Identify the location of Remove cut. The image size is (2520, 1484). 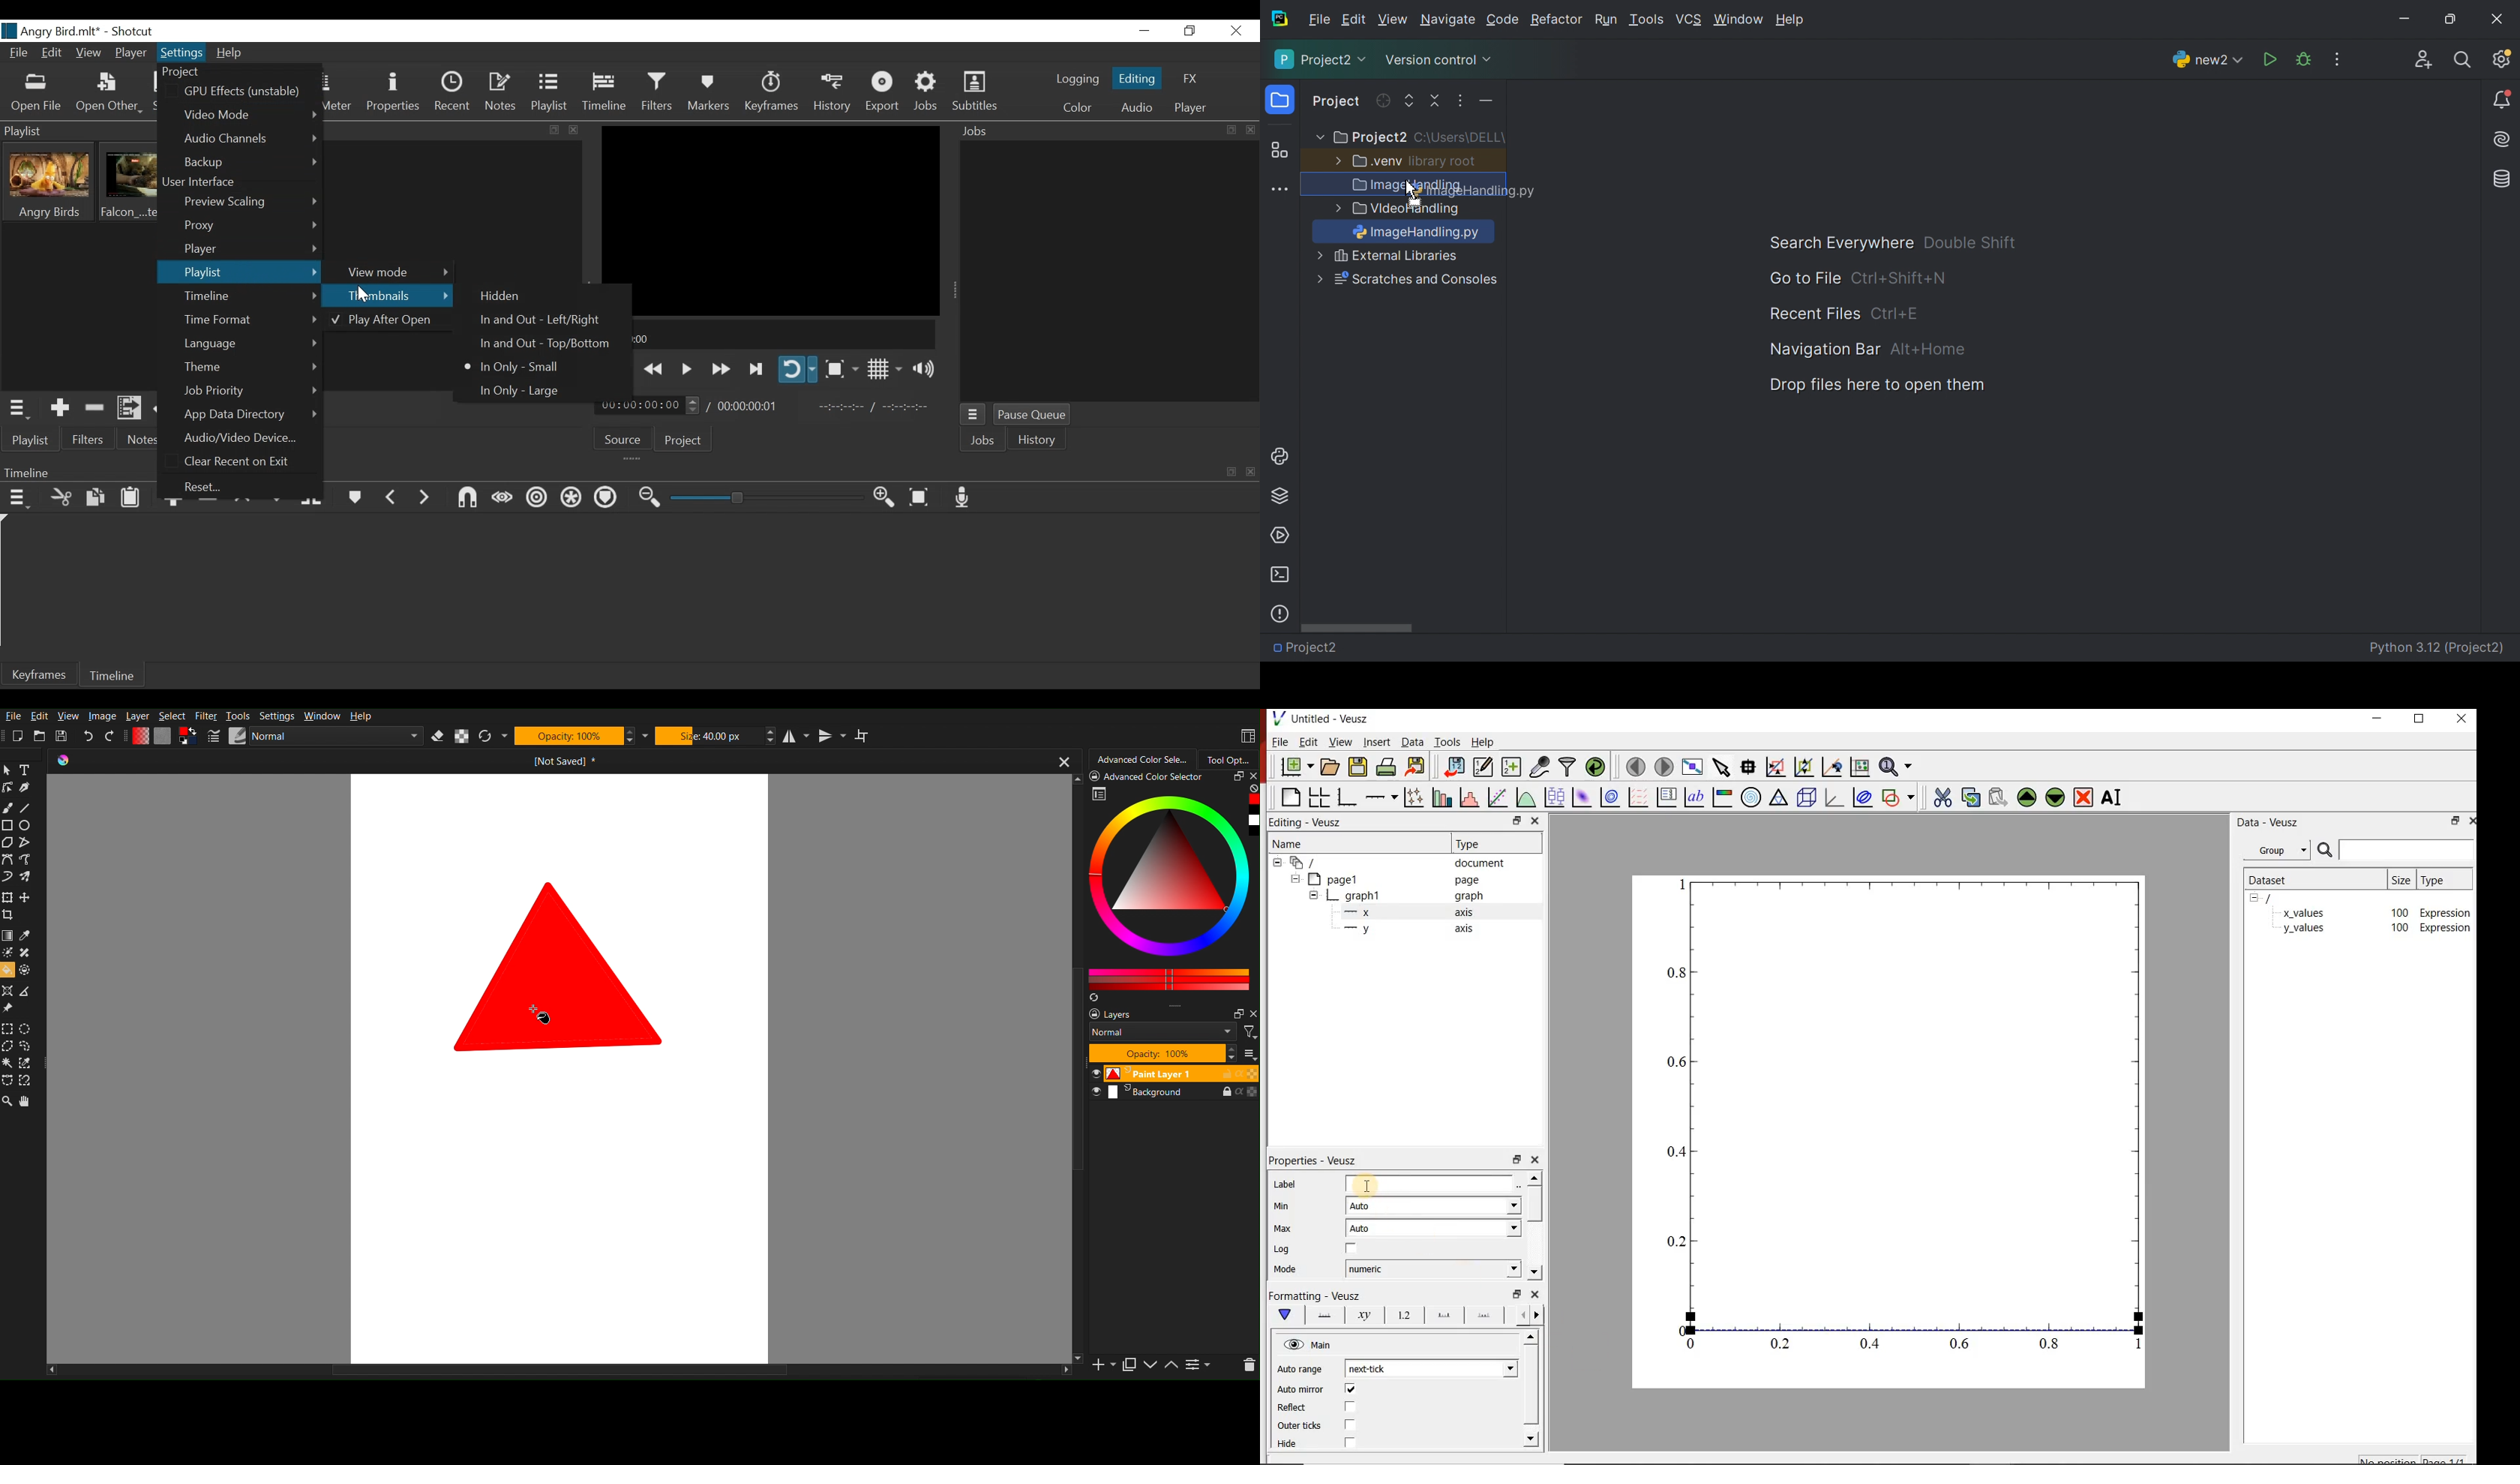
(95, 410).